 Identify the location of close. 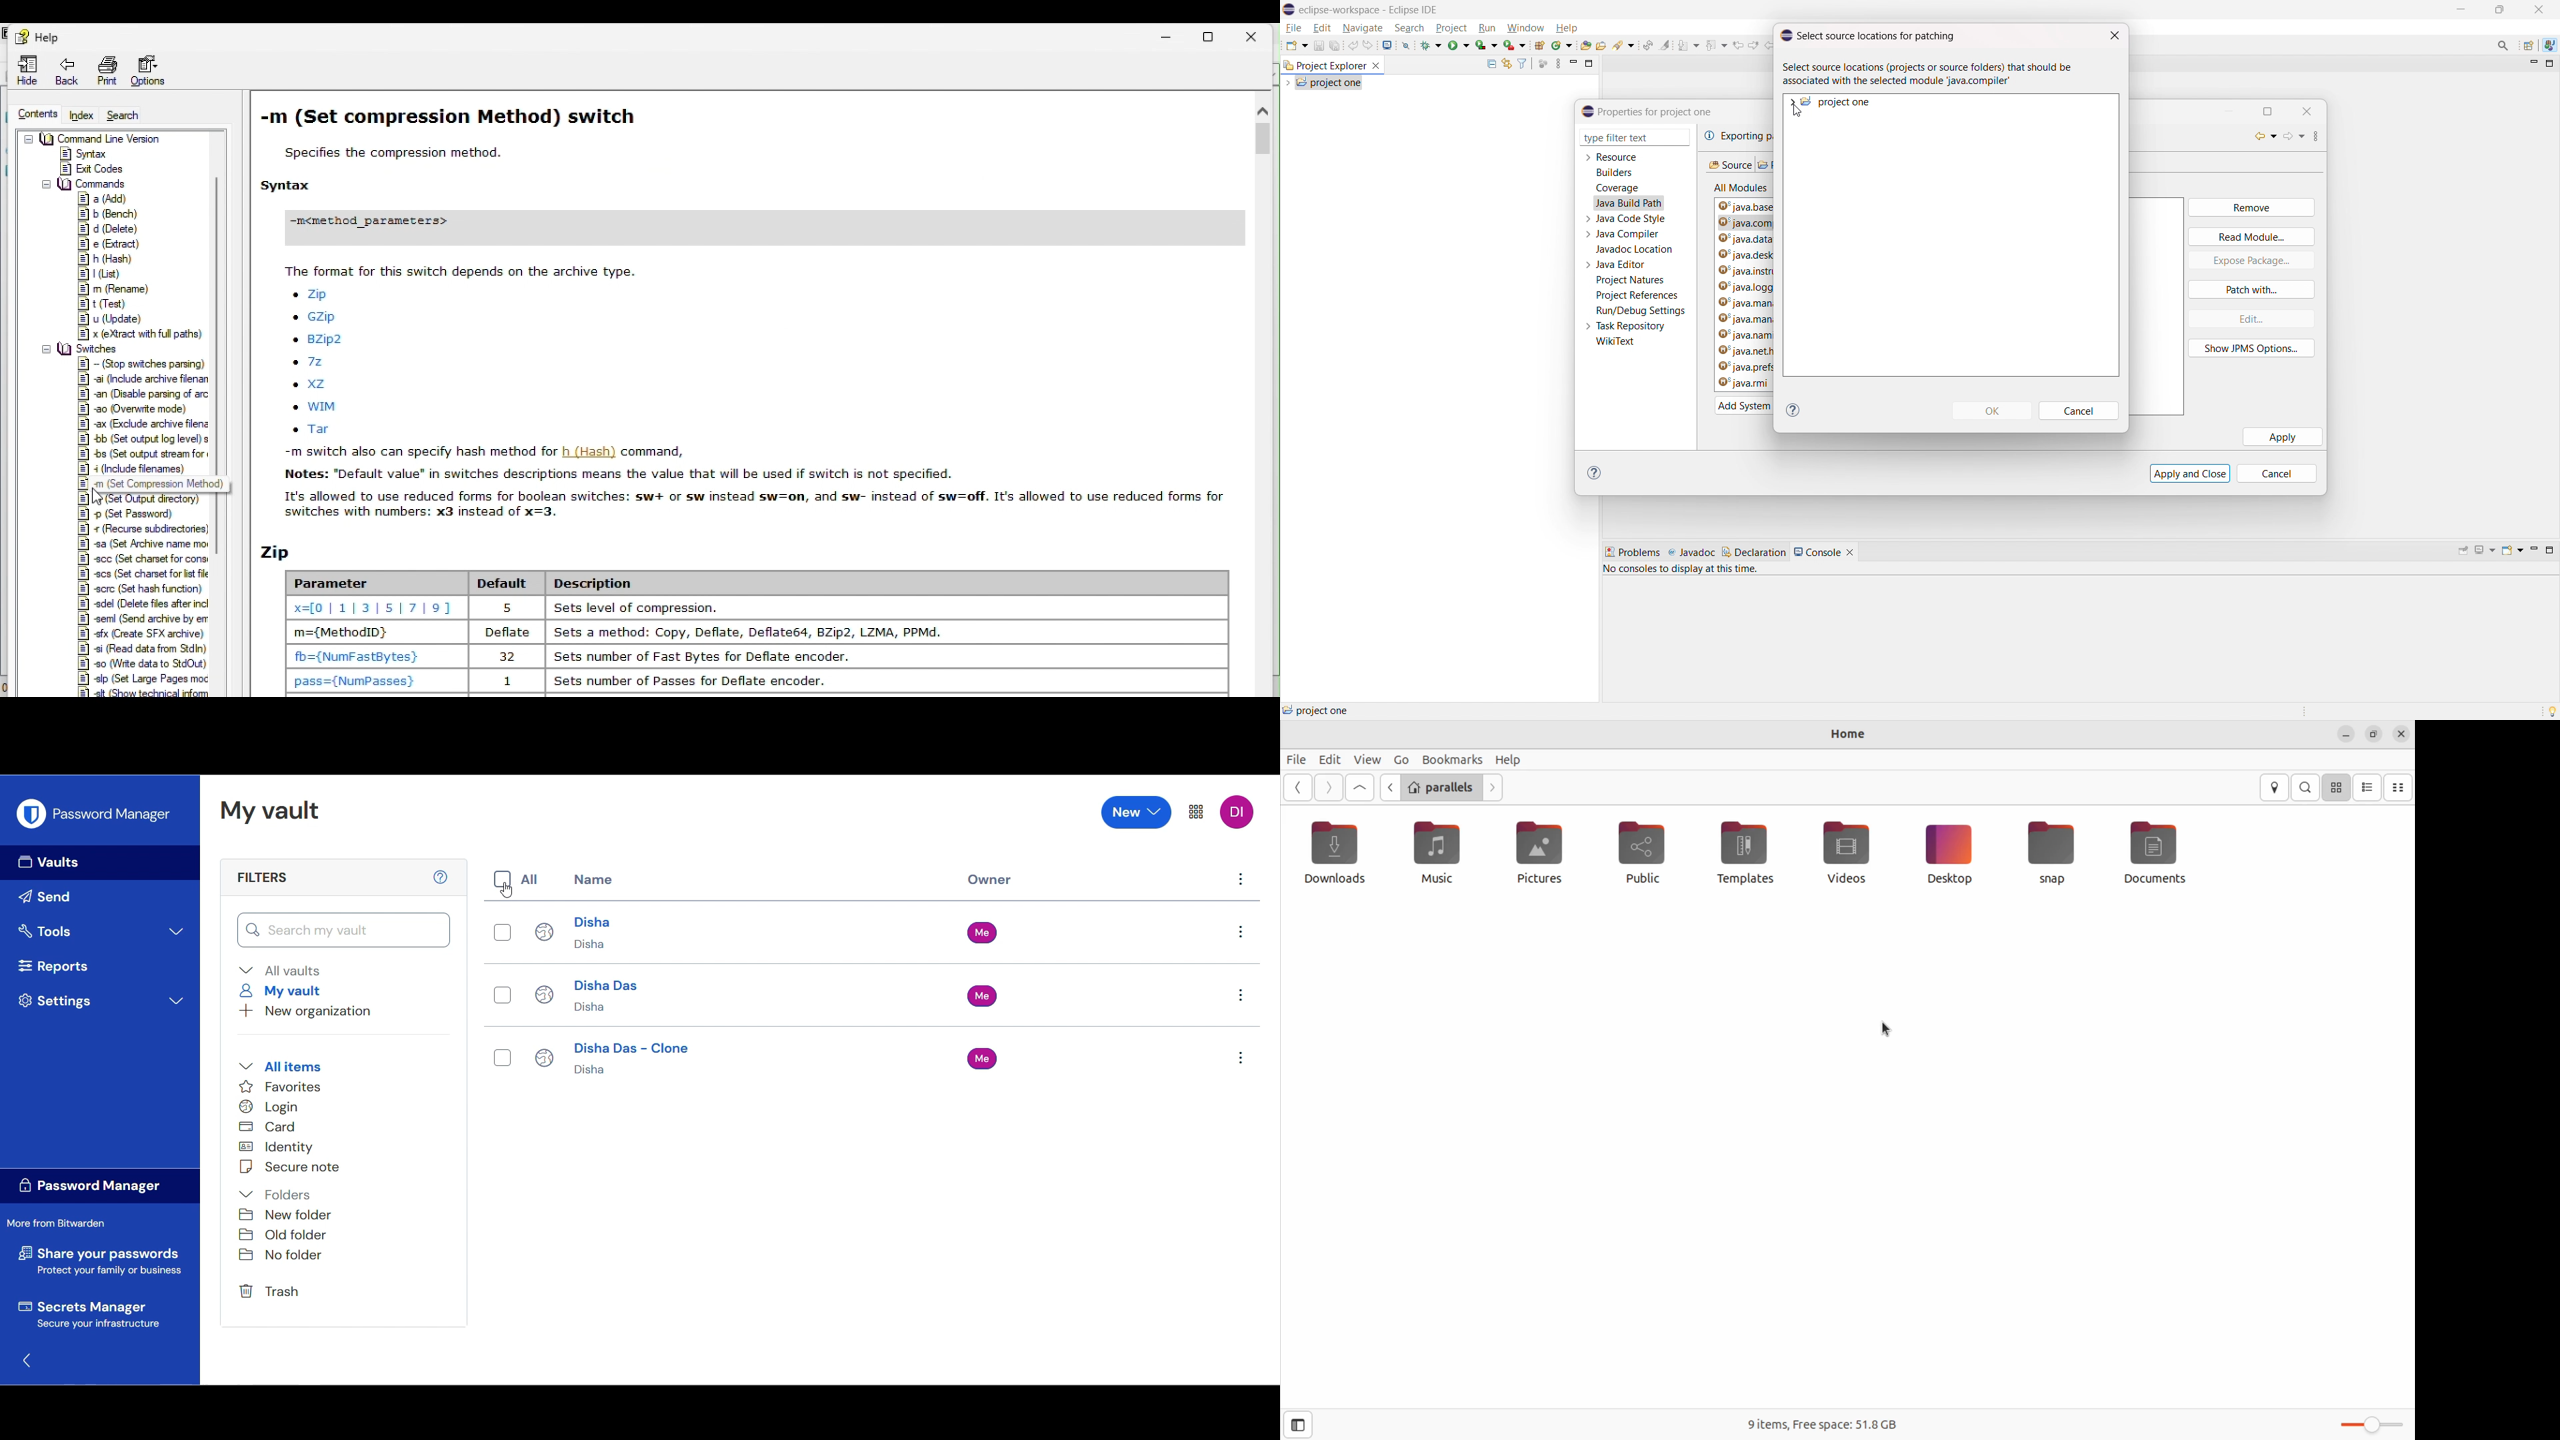
(2308, 110).